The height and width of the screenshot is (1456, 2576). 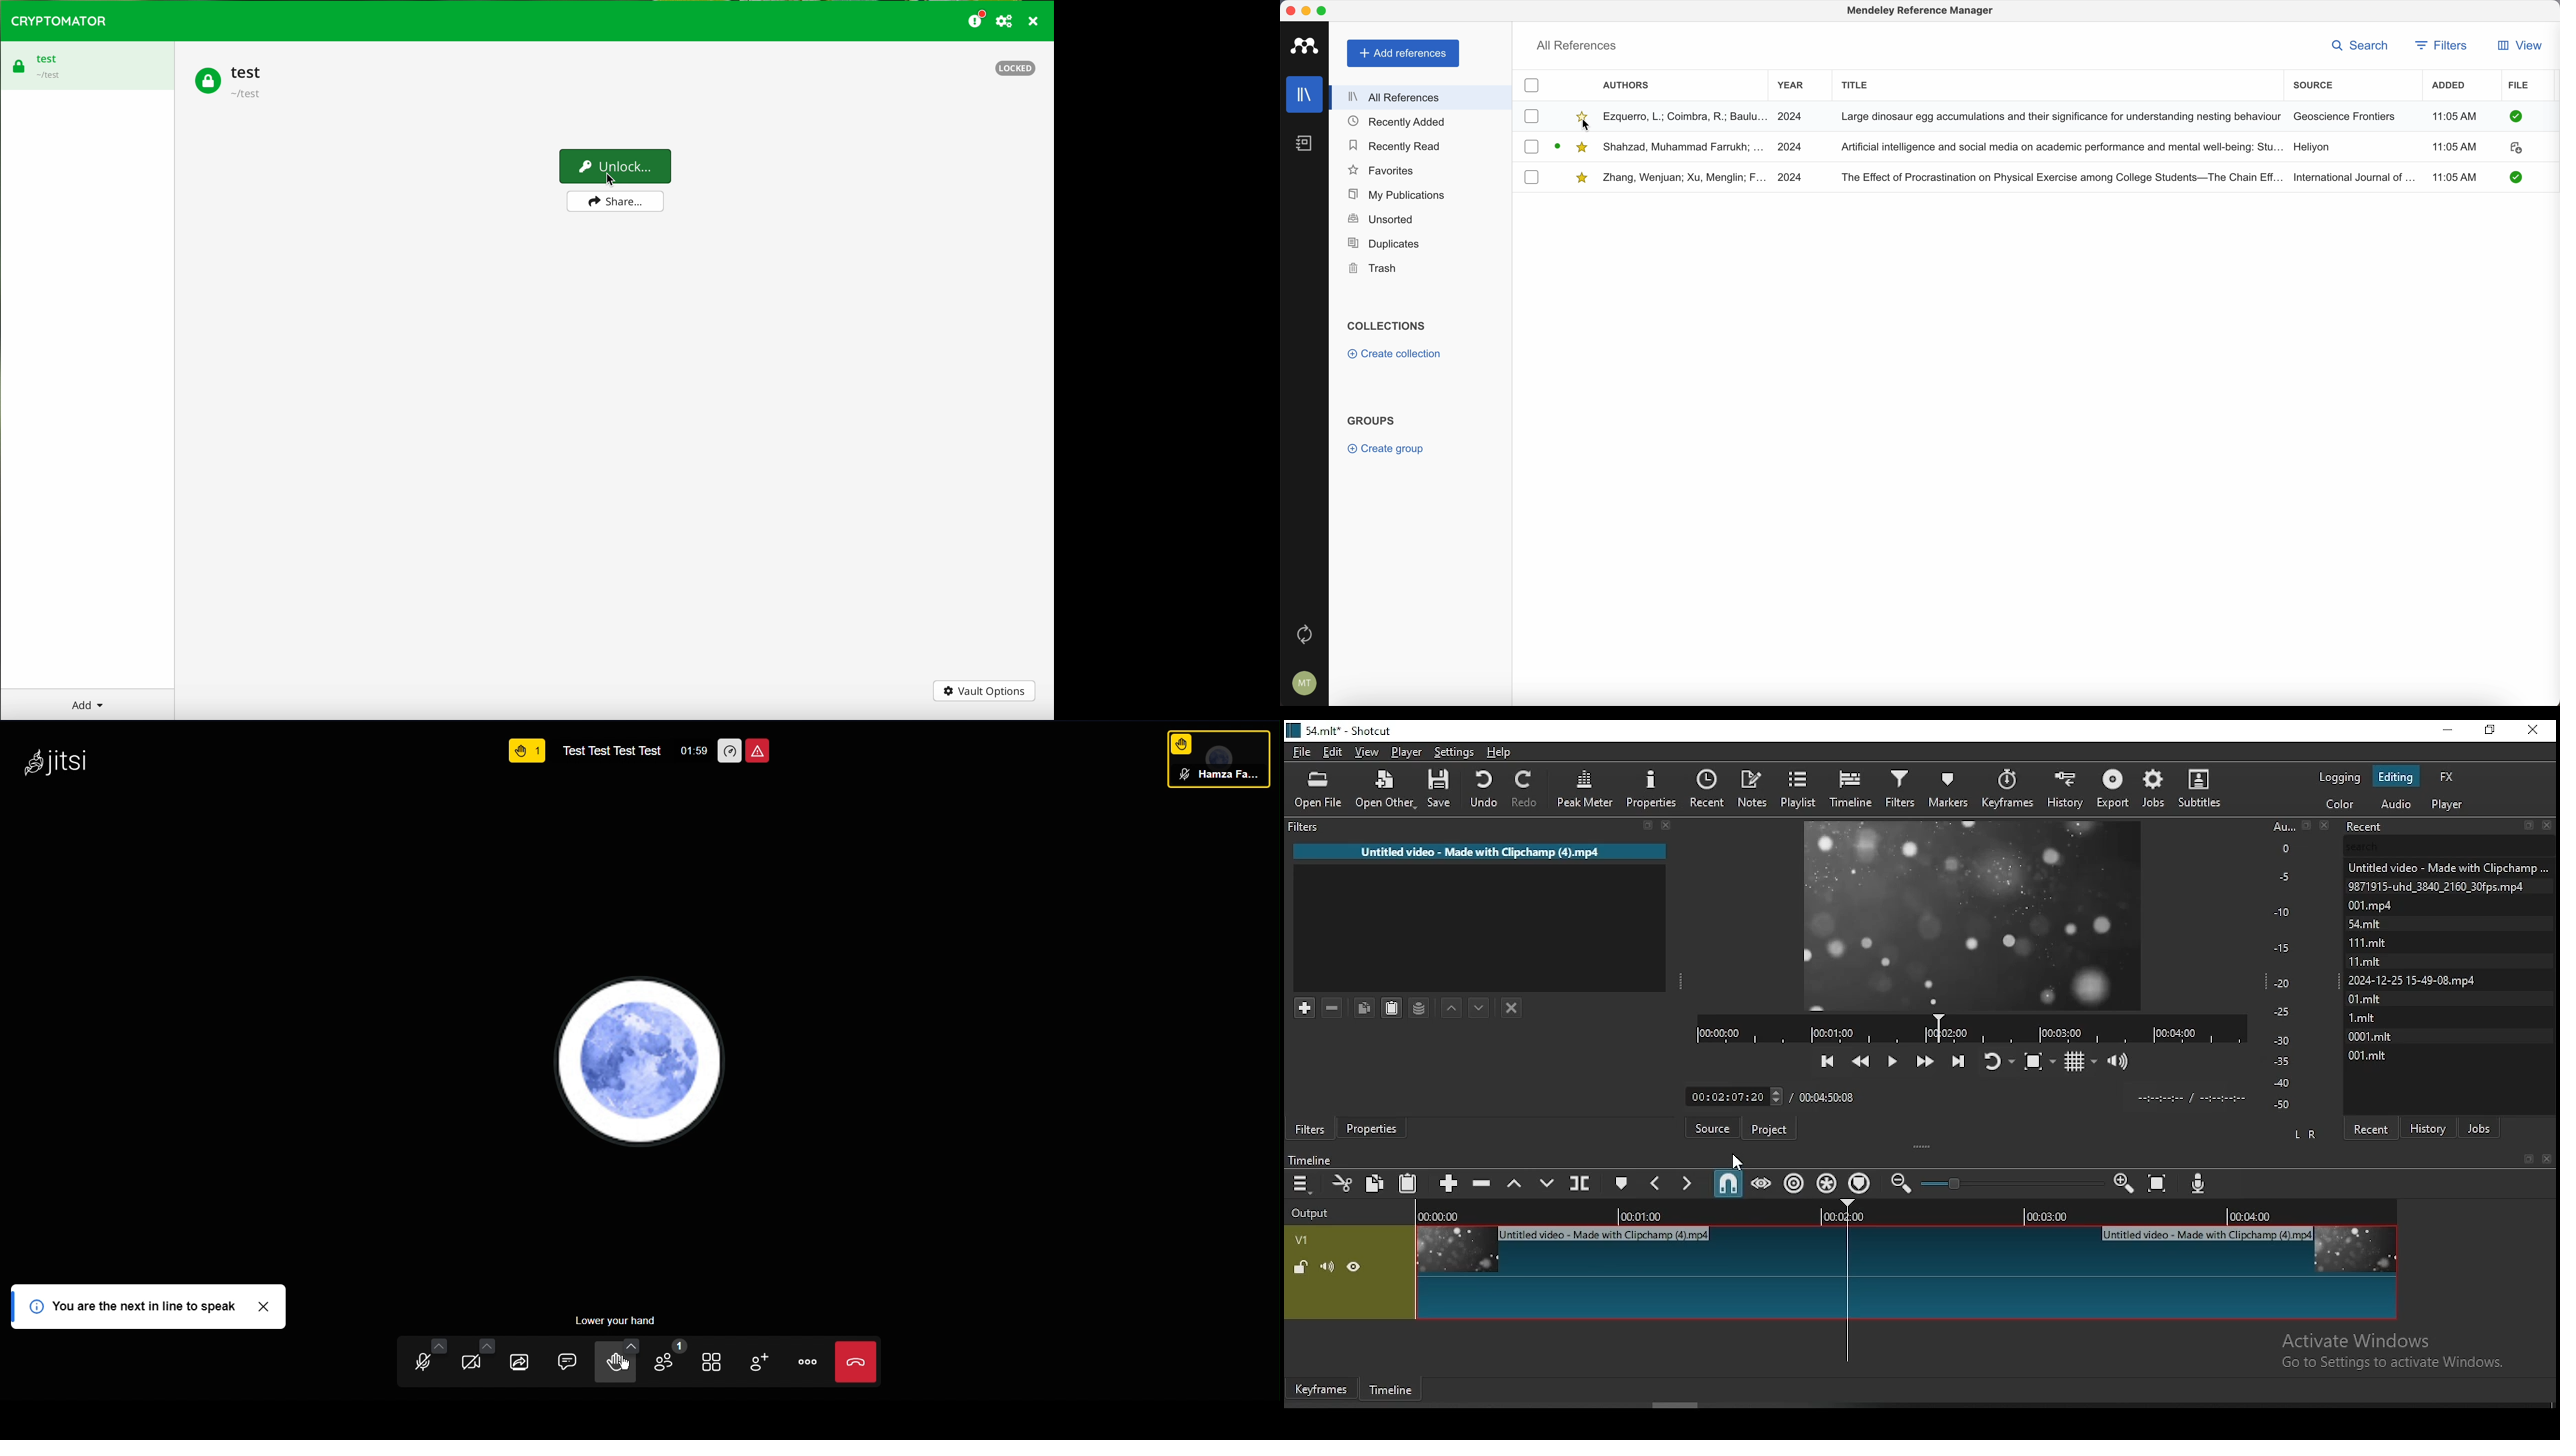 What do you see at coordinates (2060, 115) in the screenshot?
I see `Large dinosaur egg accumulations and their significance for understanding nesting behaviour` at bounding box center [2060, 115].